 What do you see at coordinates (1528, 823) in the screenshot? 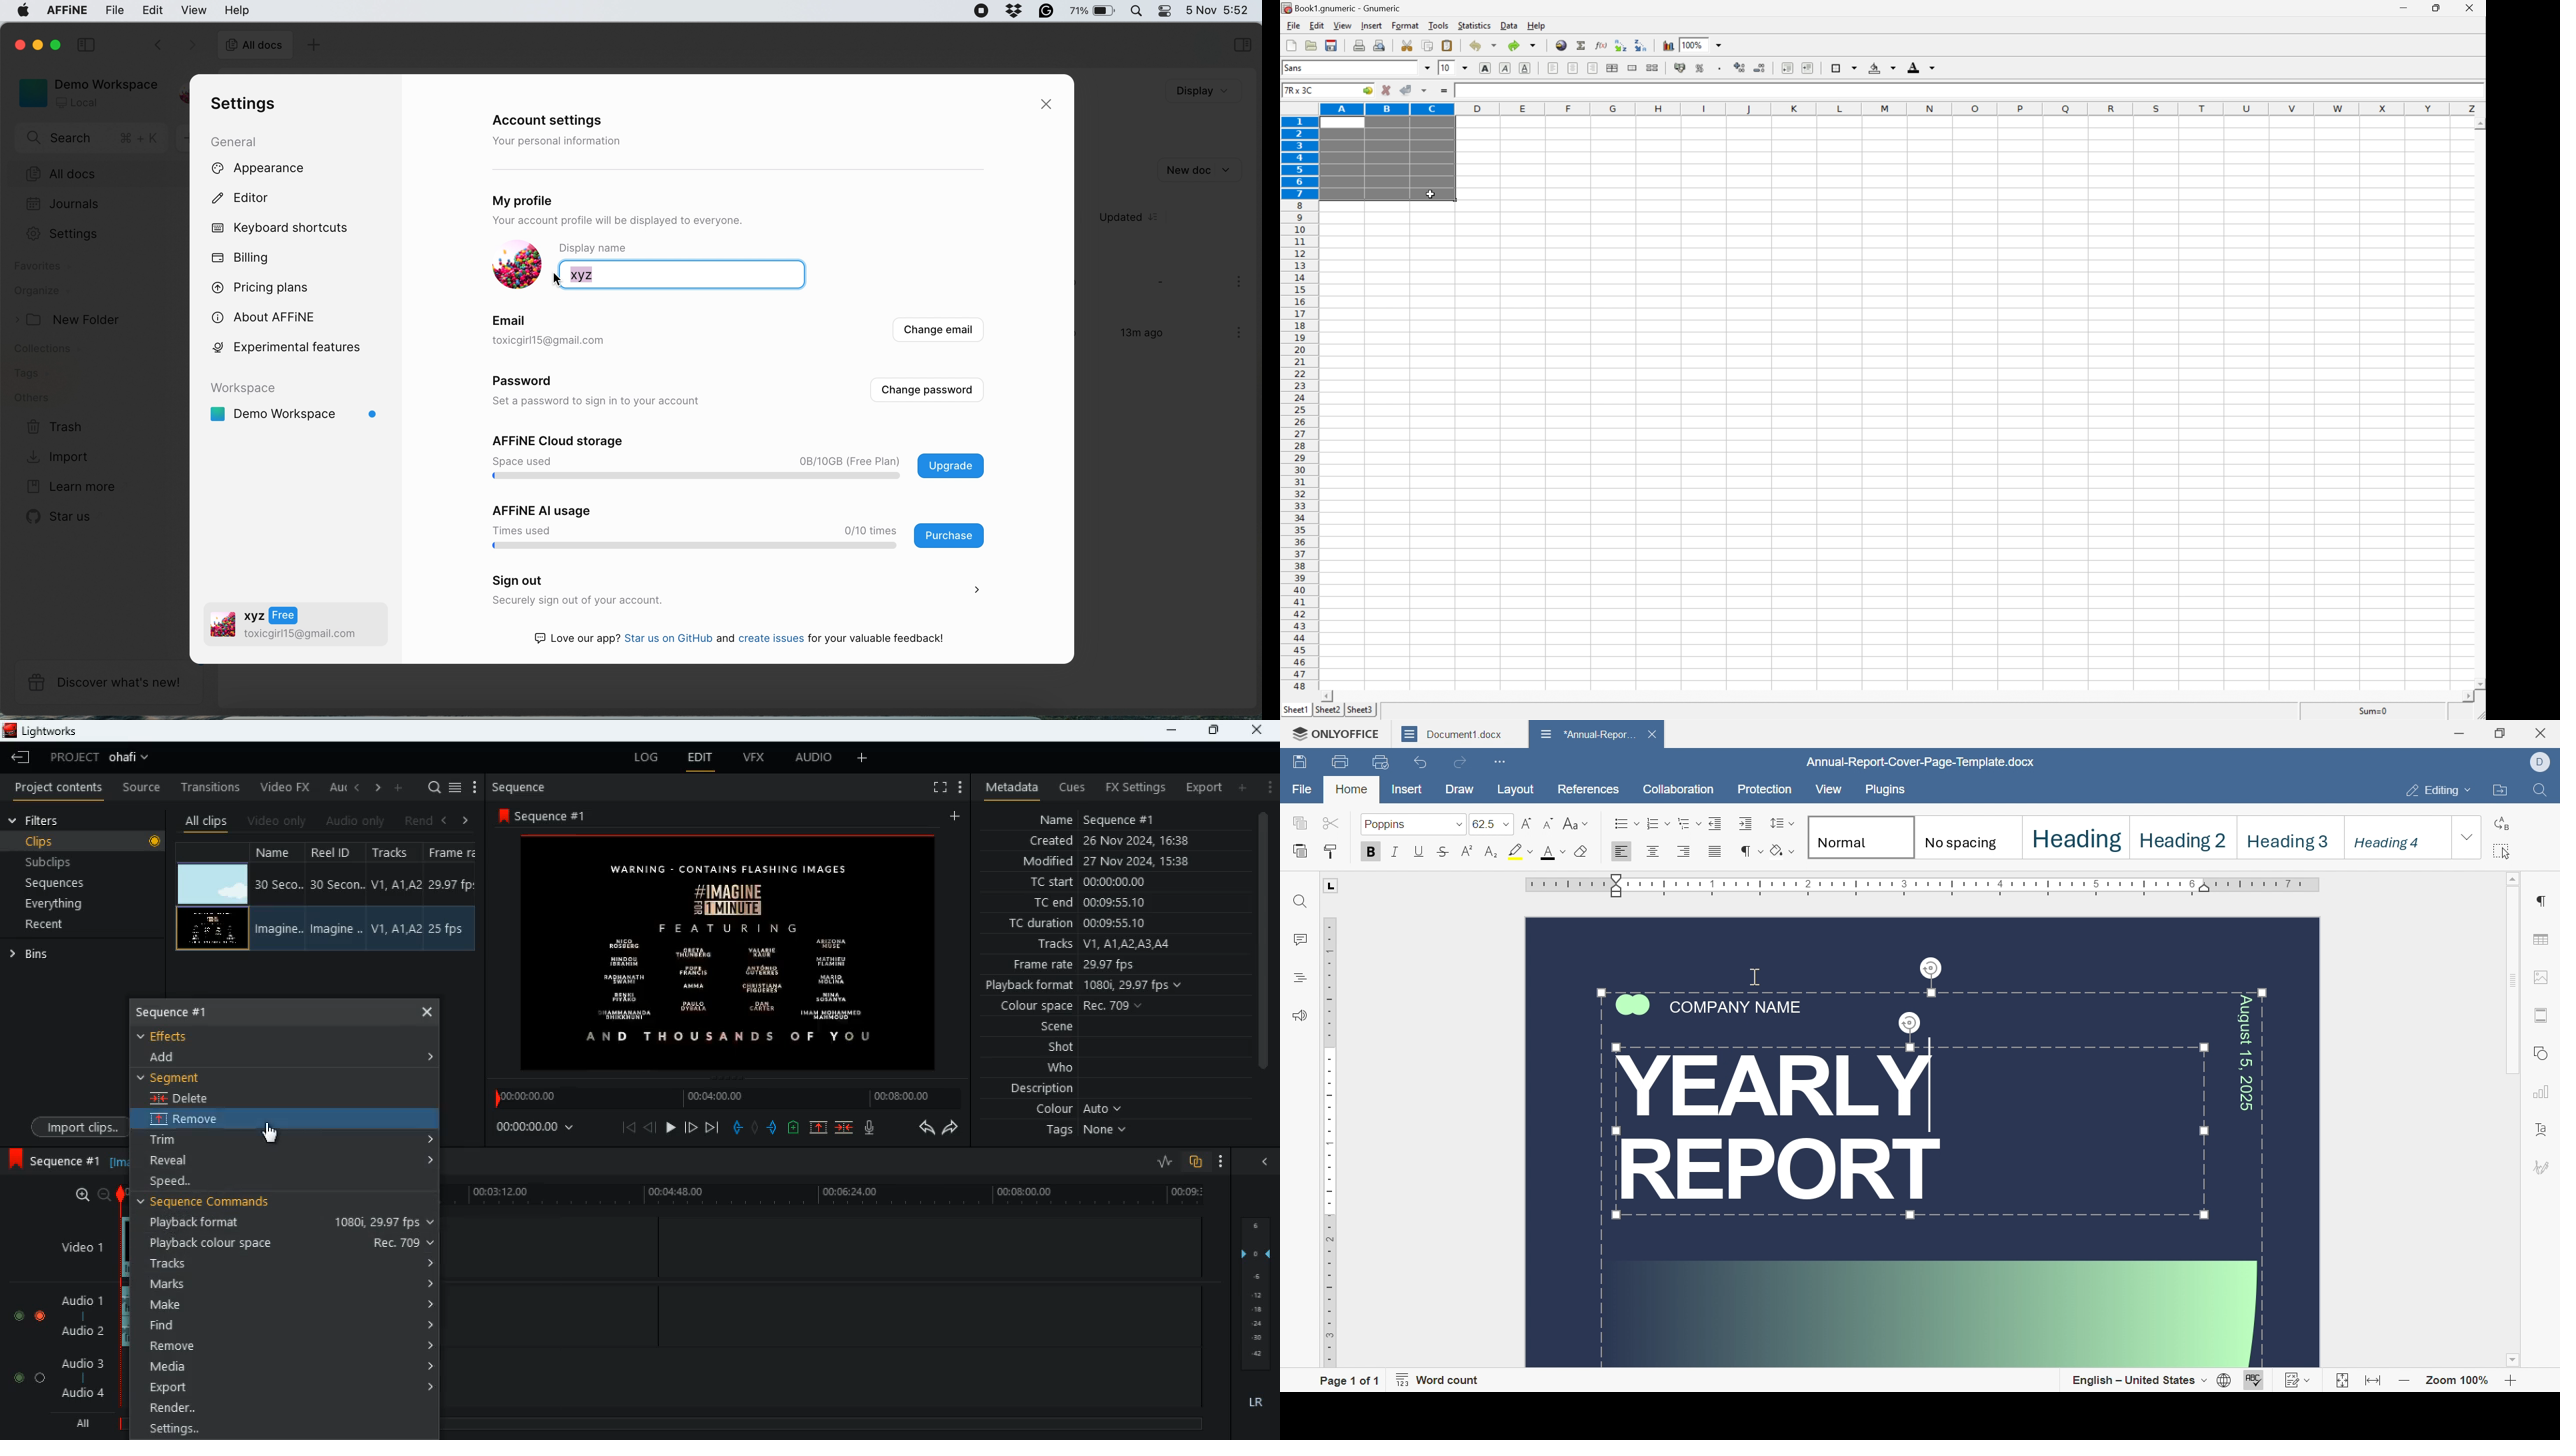
I see `increment font size` at bounding box center [1528, 823].